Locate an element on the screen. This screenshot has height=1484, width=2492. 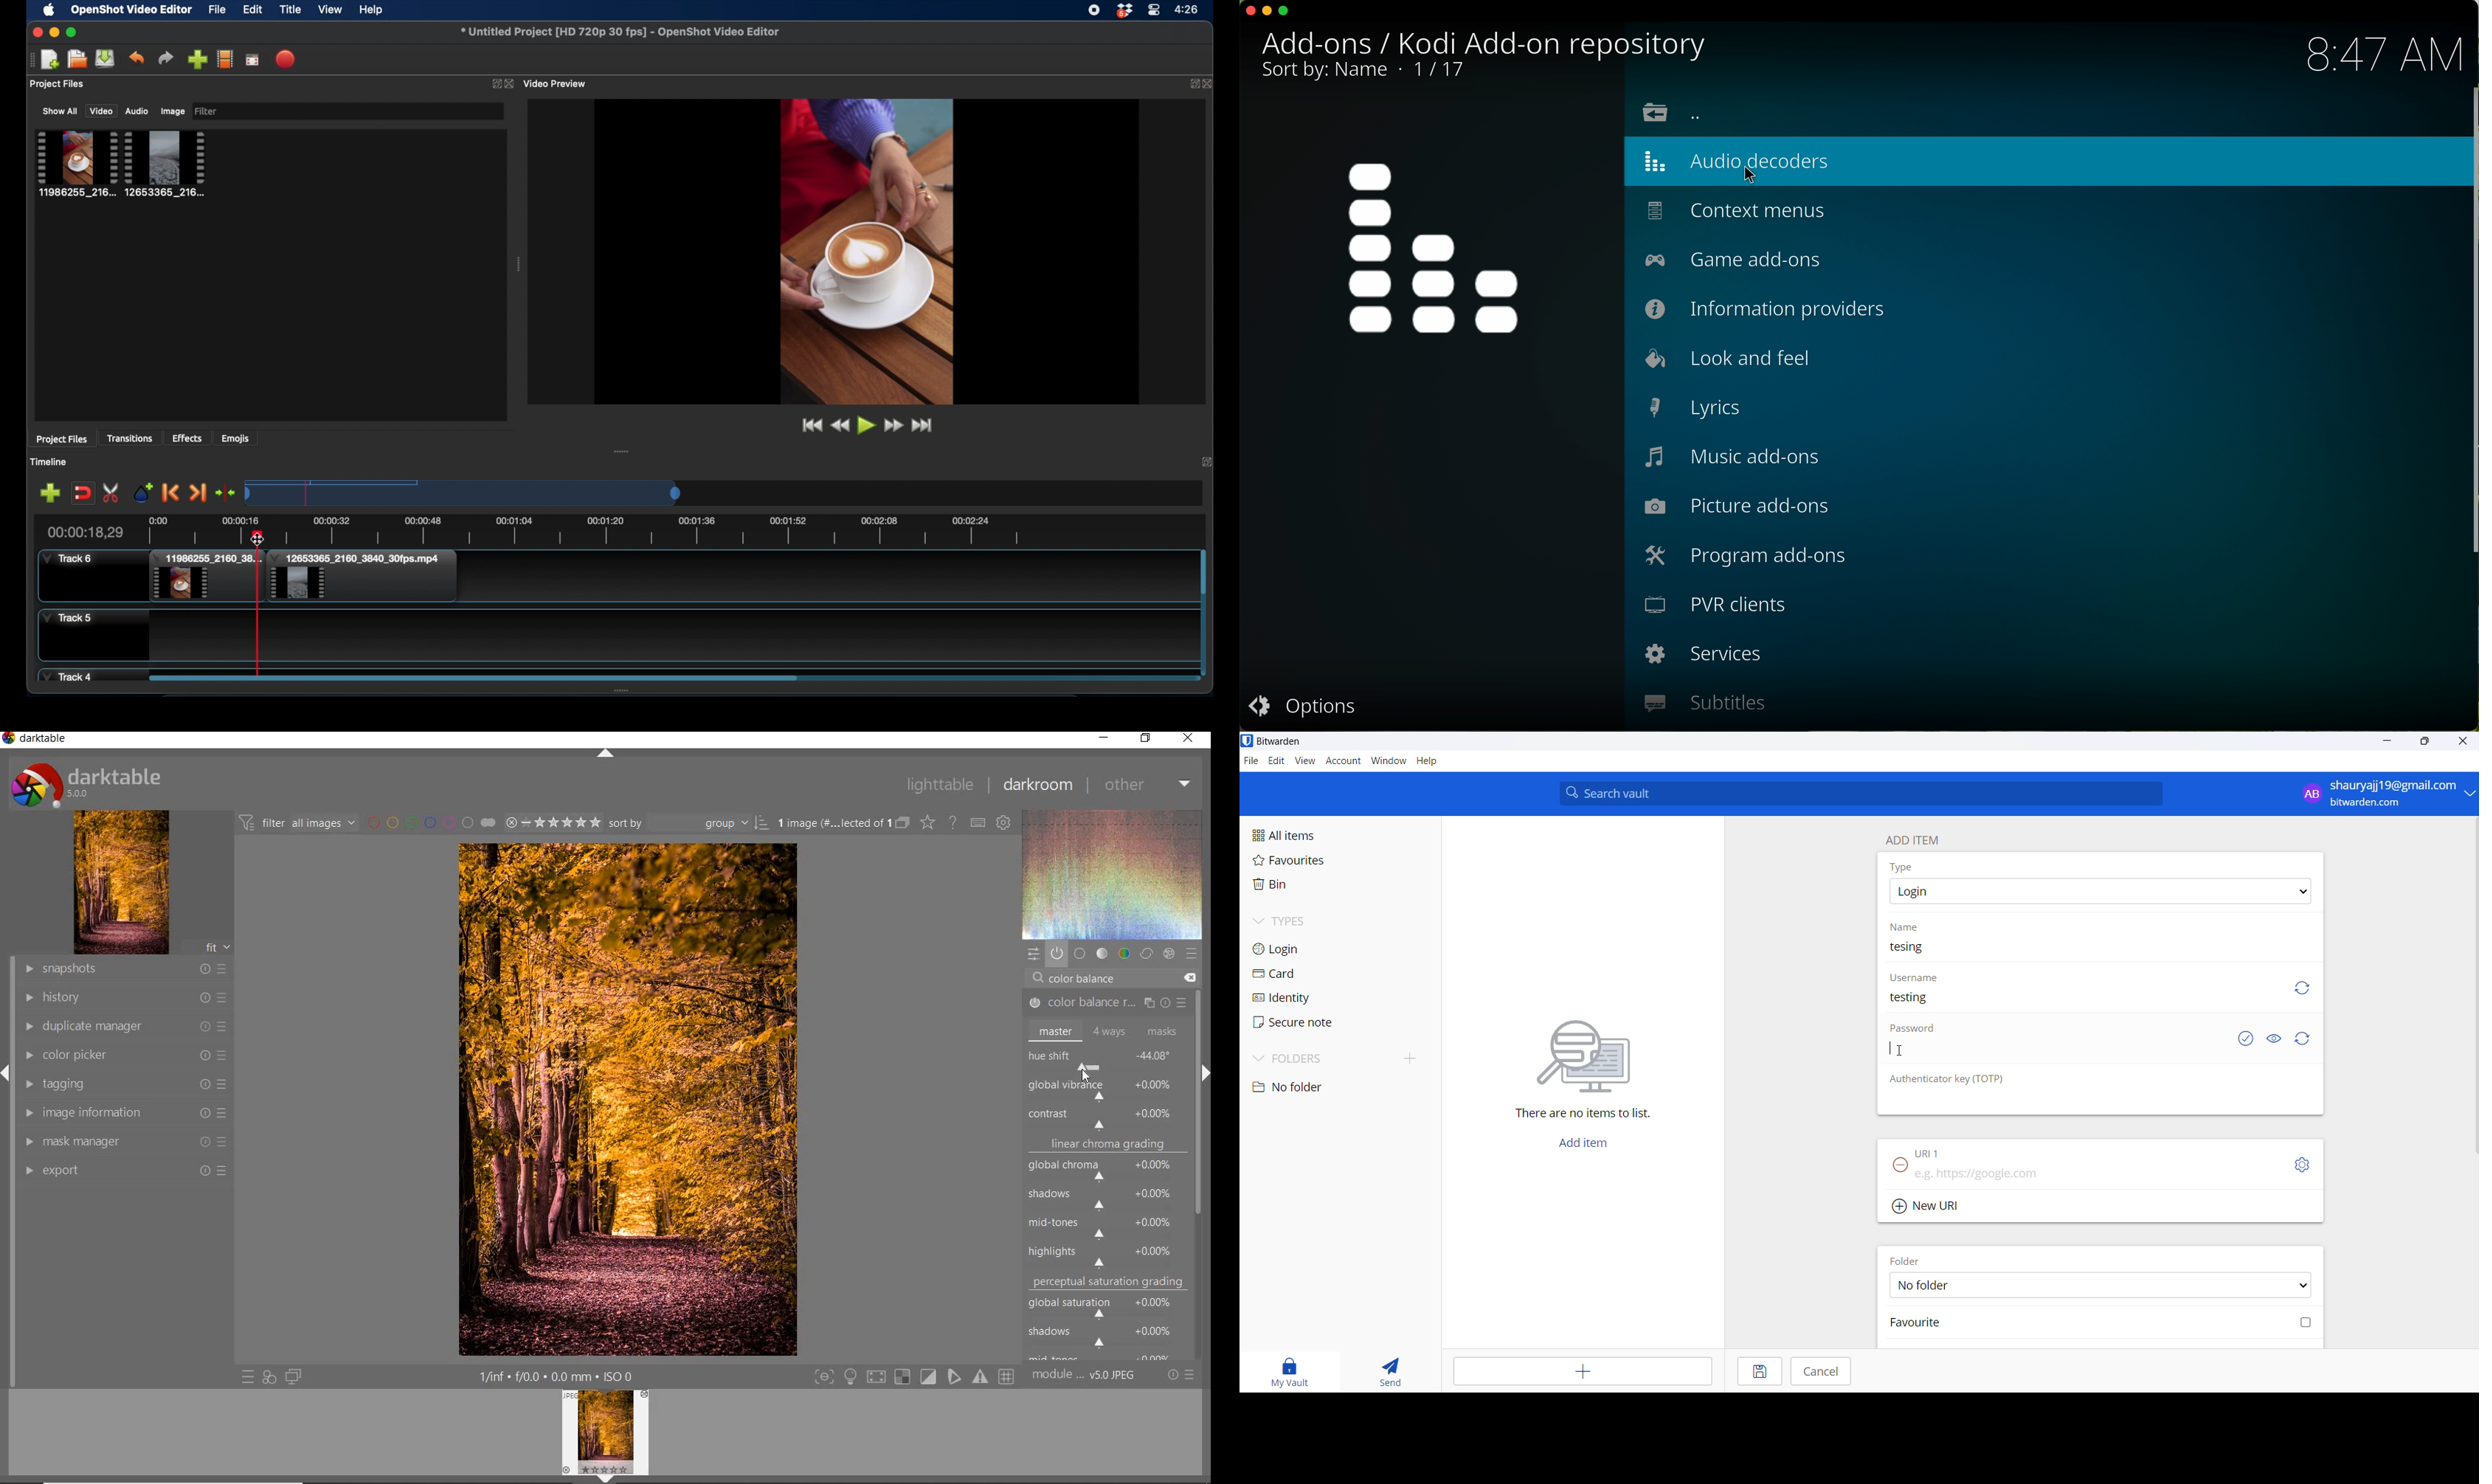
save is located at coordinates (1758, 1371).